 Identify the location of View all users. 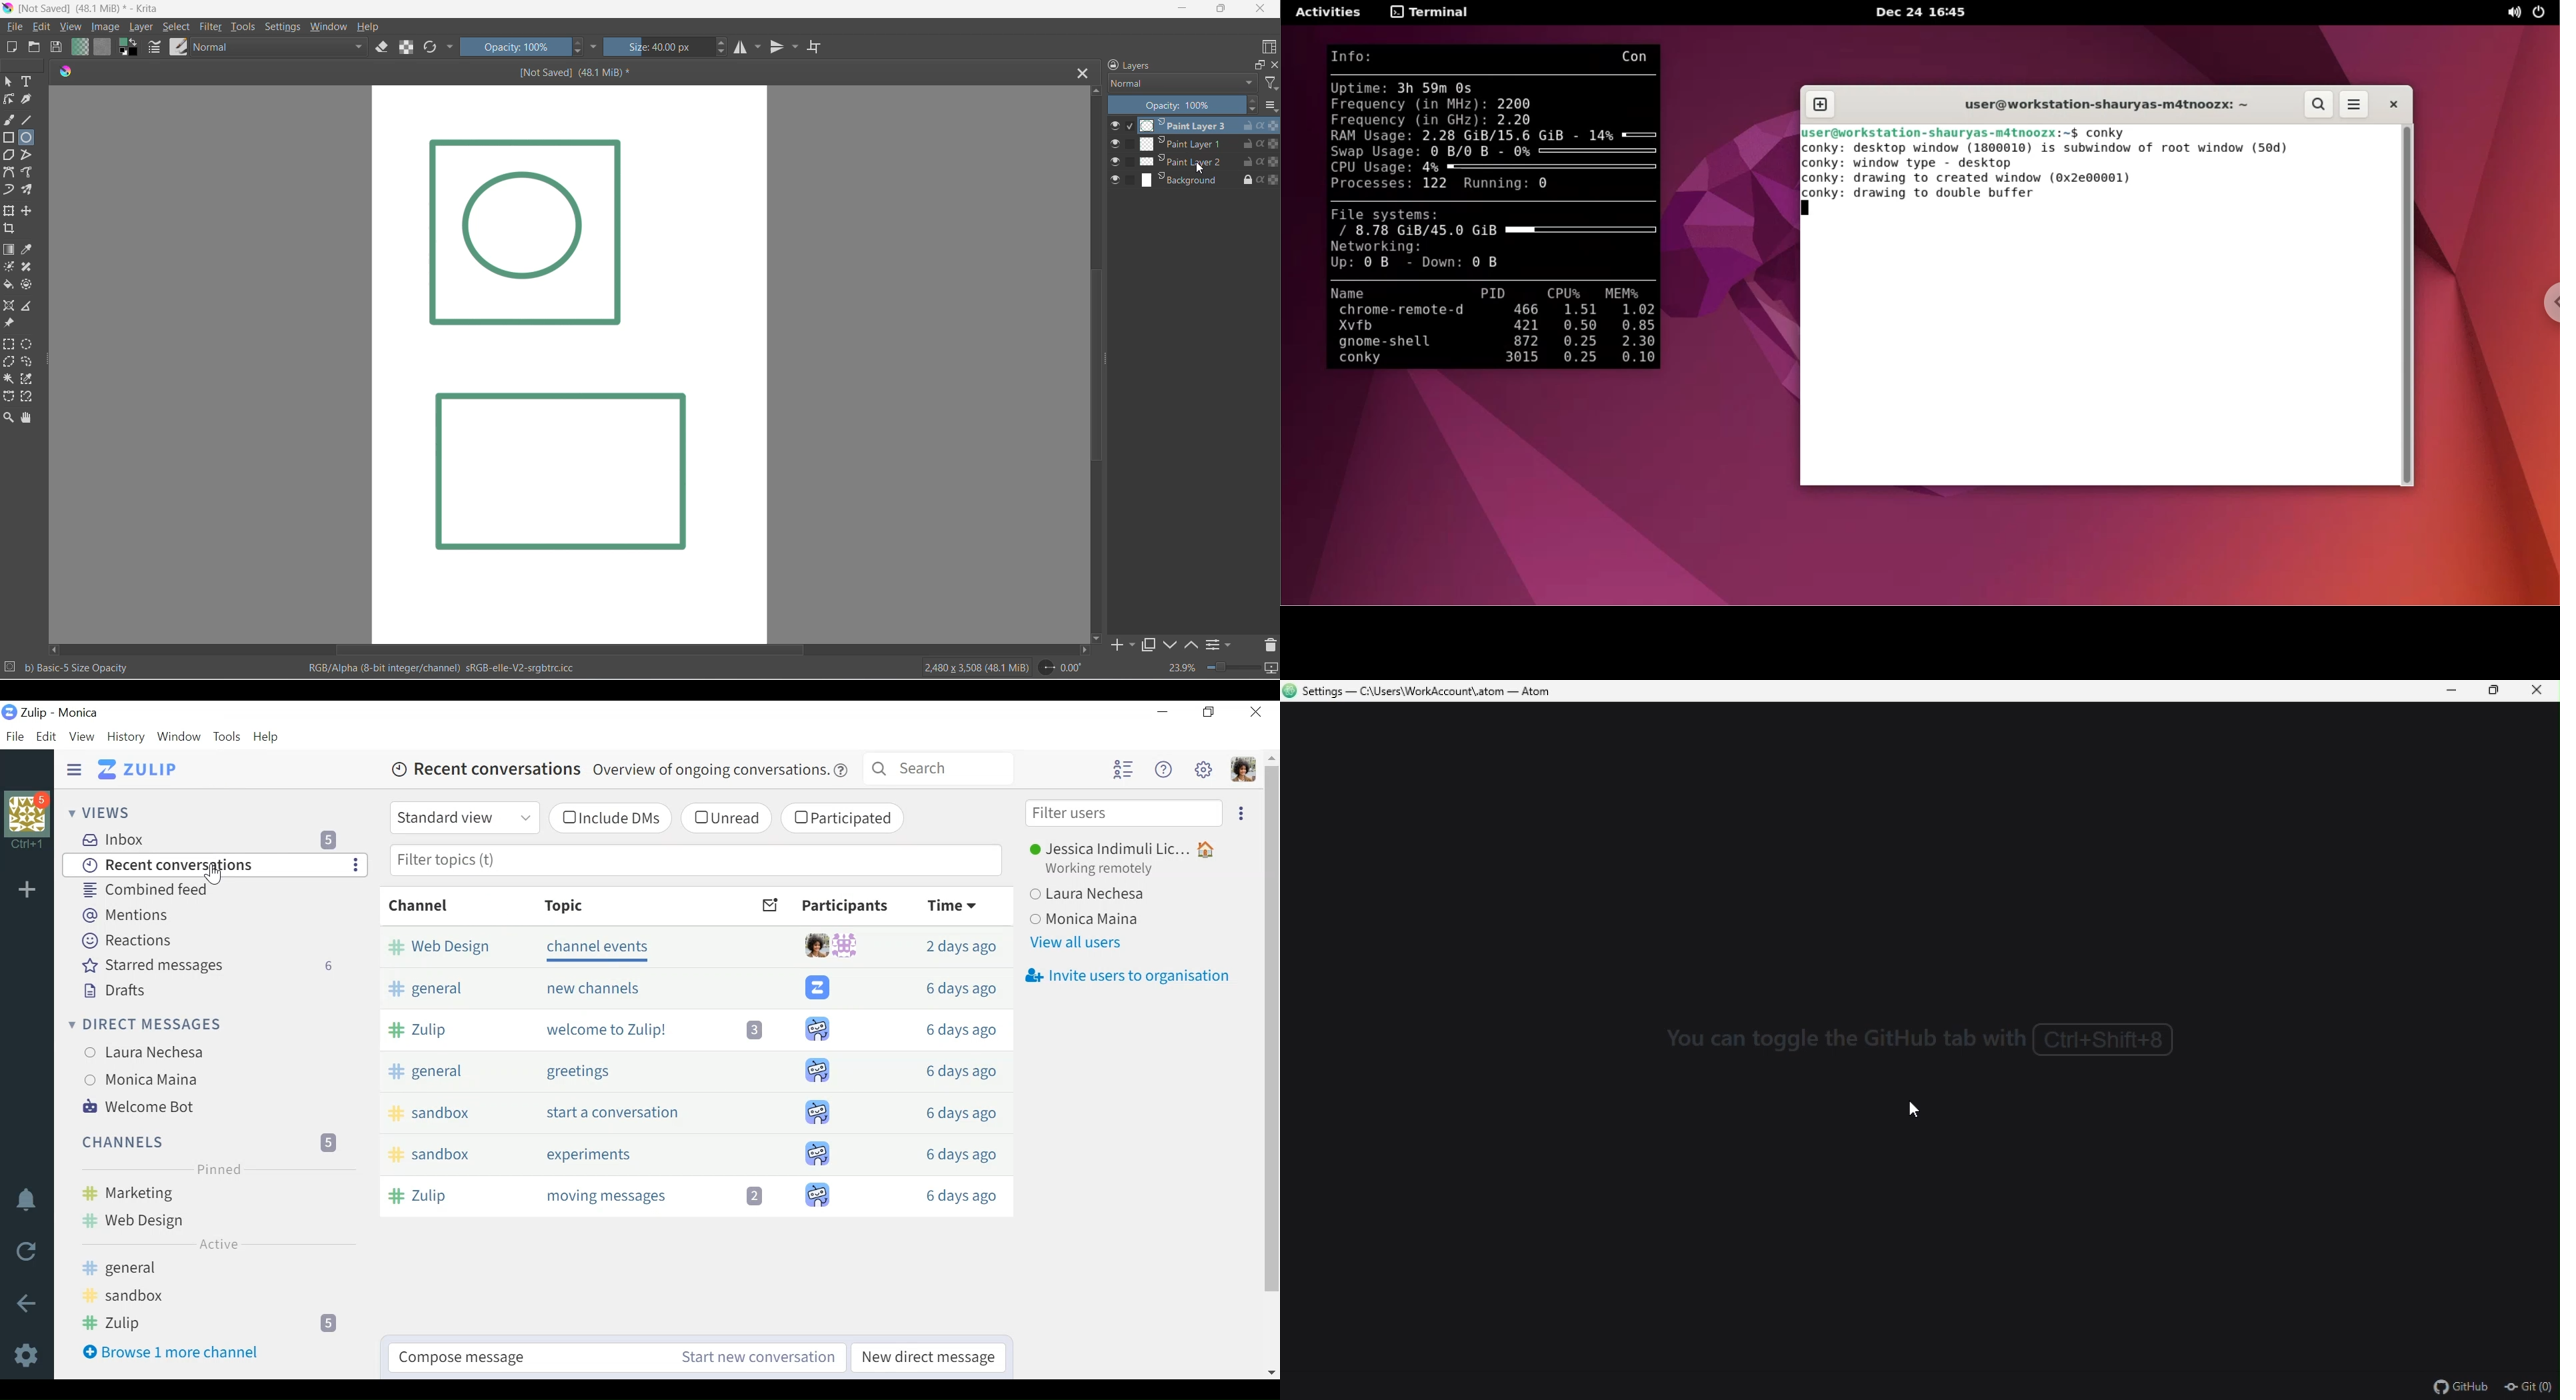
(1081, 945).